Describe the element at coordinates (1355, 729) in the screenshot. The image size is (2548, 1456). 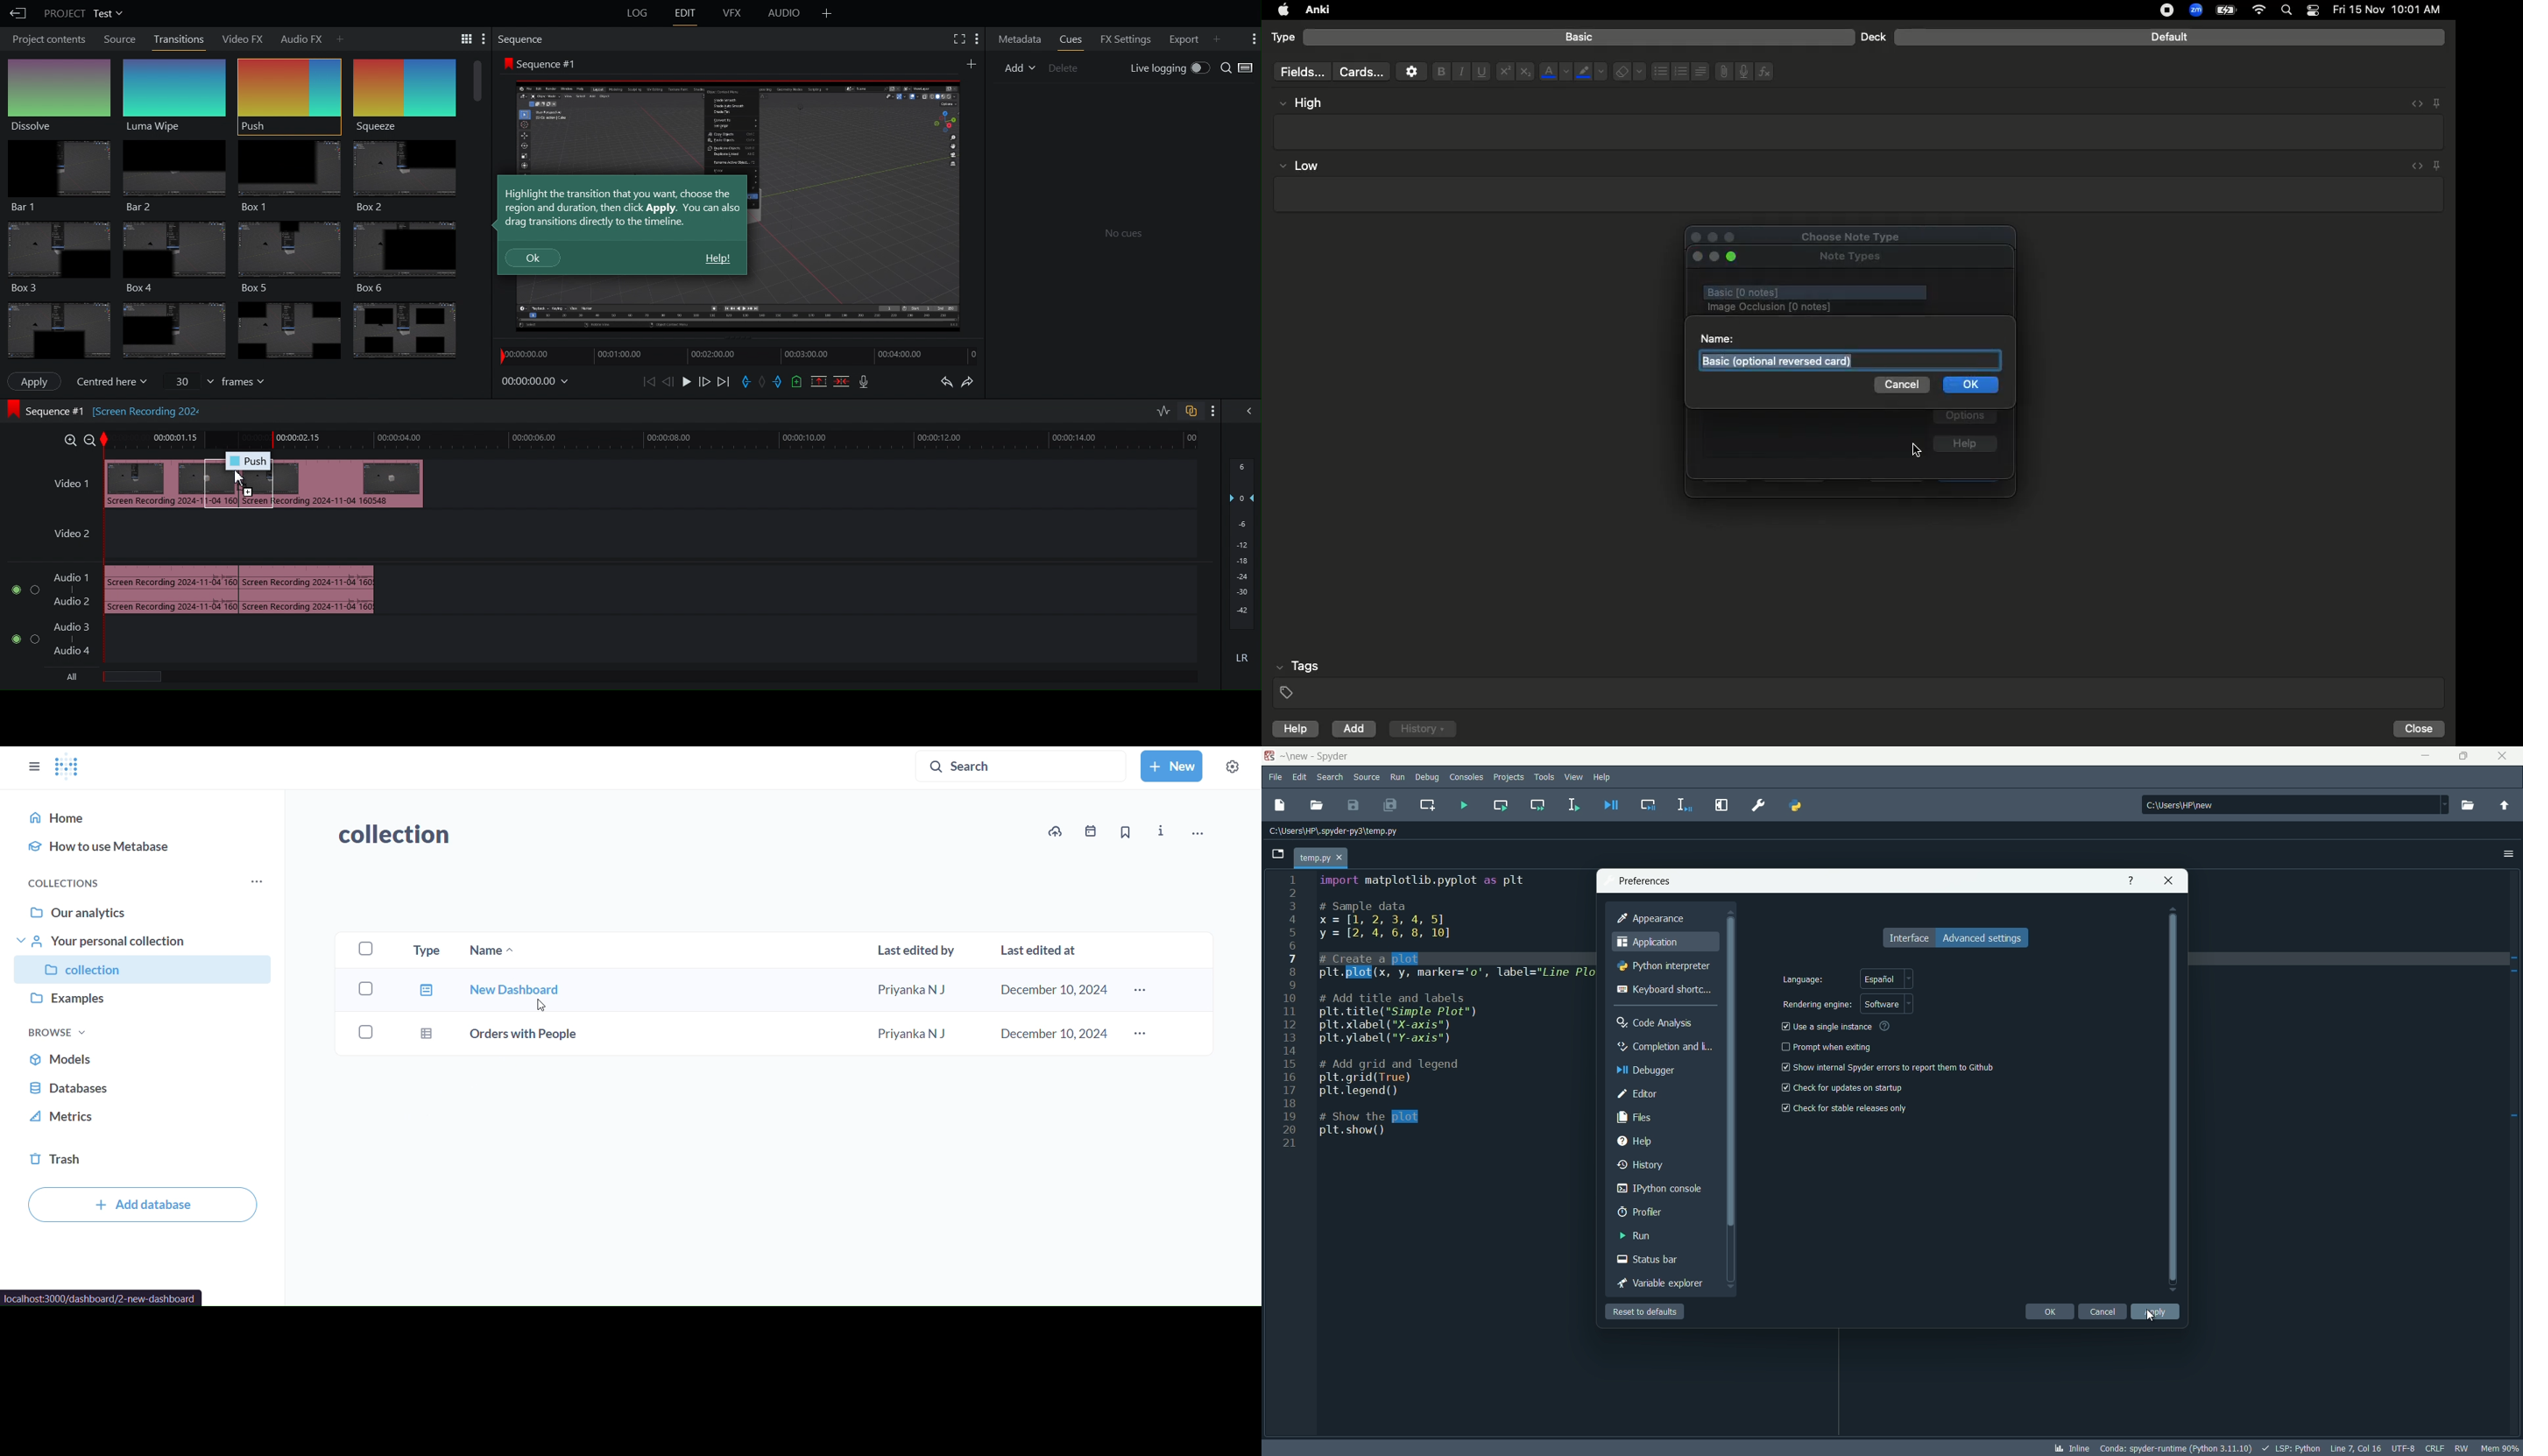
I see `Add` at that location.